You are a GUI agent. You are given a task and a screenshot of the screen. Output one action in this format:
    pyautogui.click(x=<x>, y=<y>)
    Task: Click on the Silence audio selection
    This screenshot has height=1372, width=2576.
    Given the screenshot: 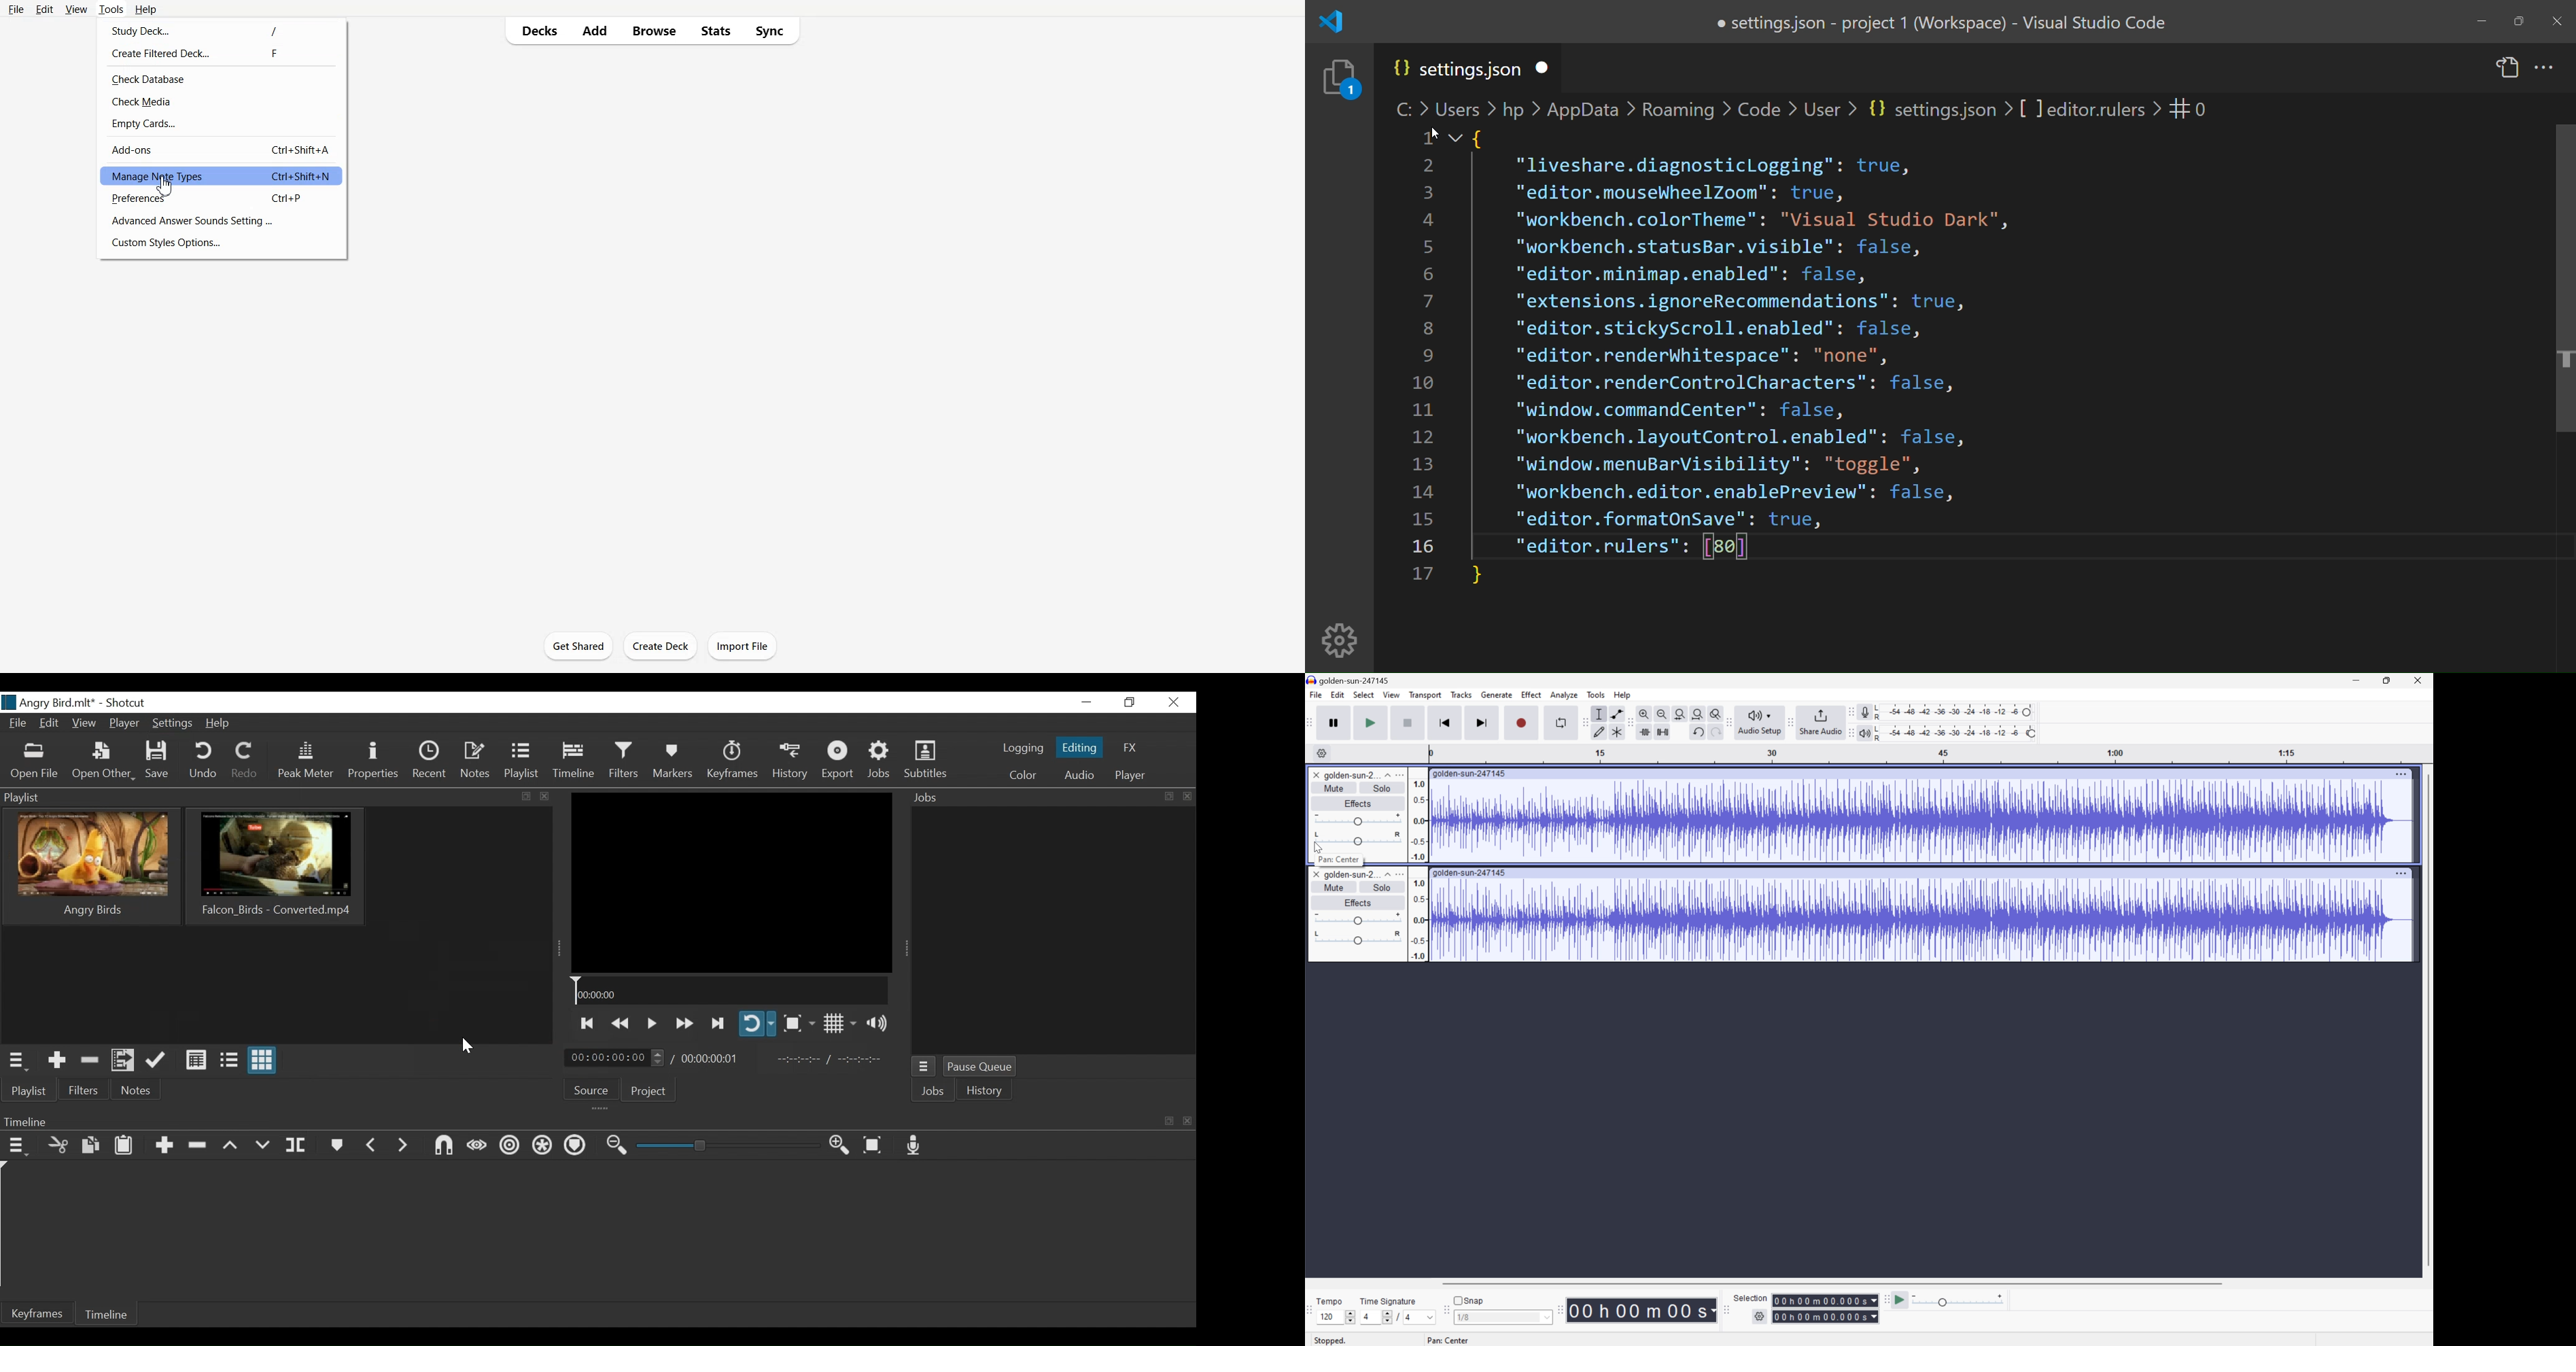 What is the action you would take?
    pyautogui.click(x=1664, y=732)
    